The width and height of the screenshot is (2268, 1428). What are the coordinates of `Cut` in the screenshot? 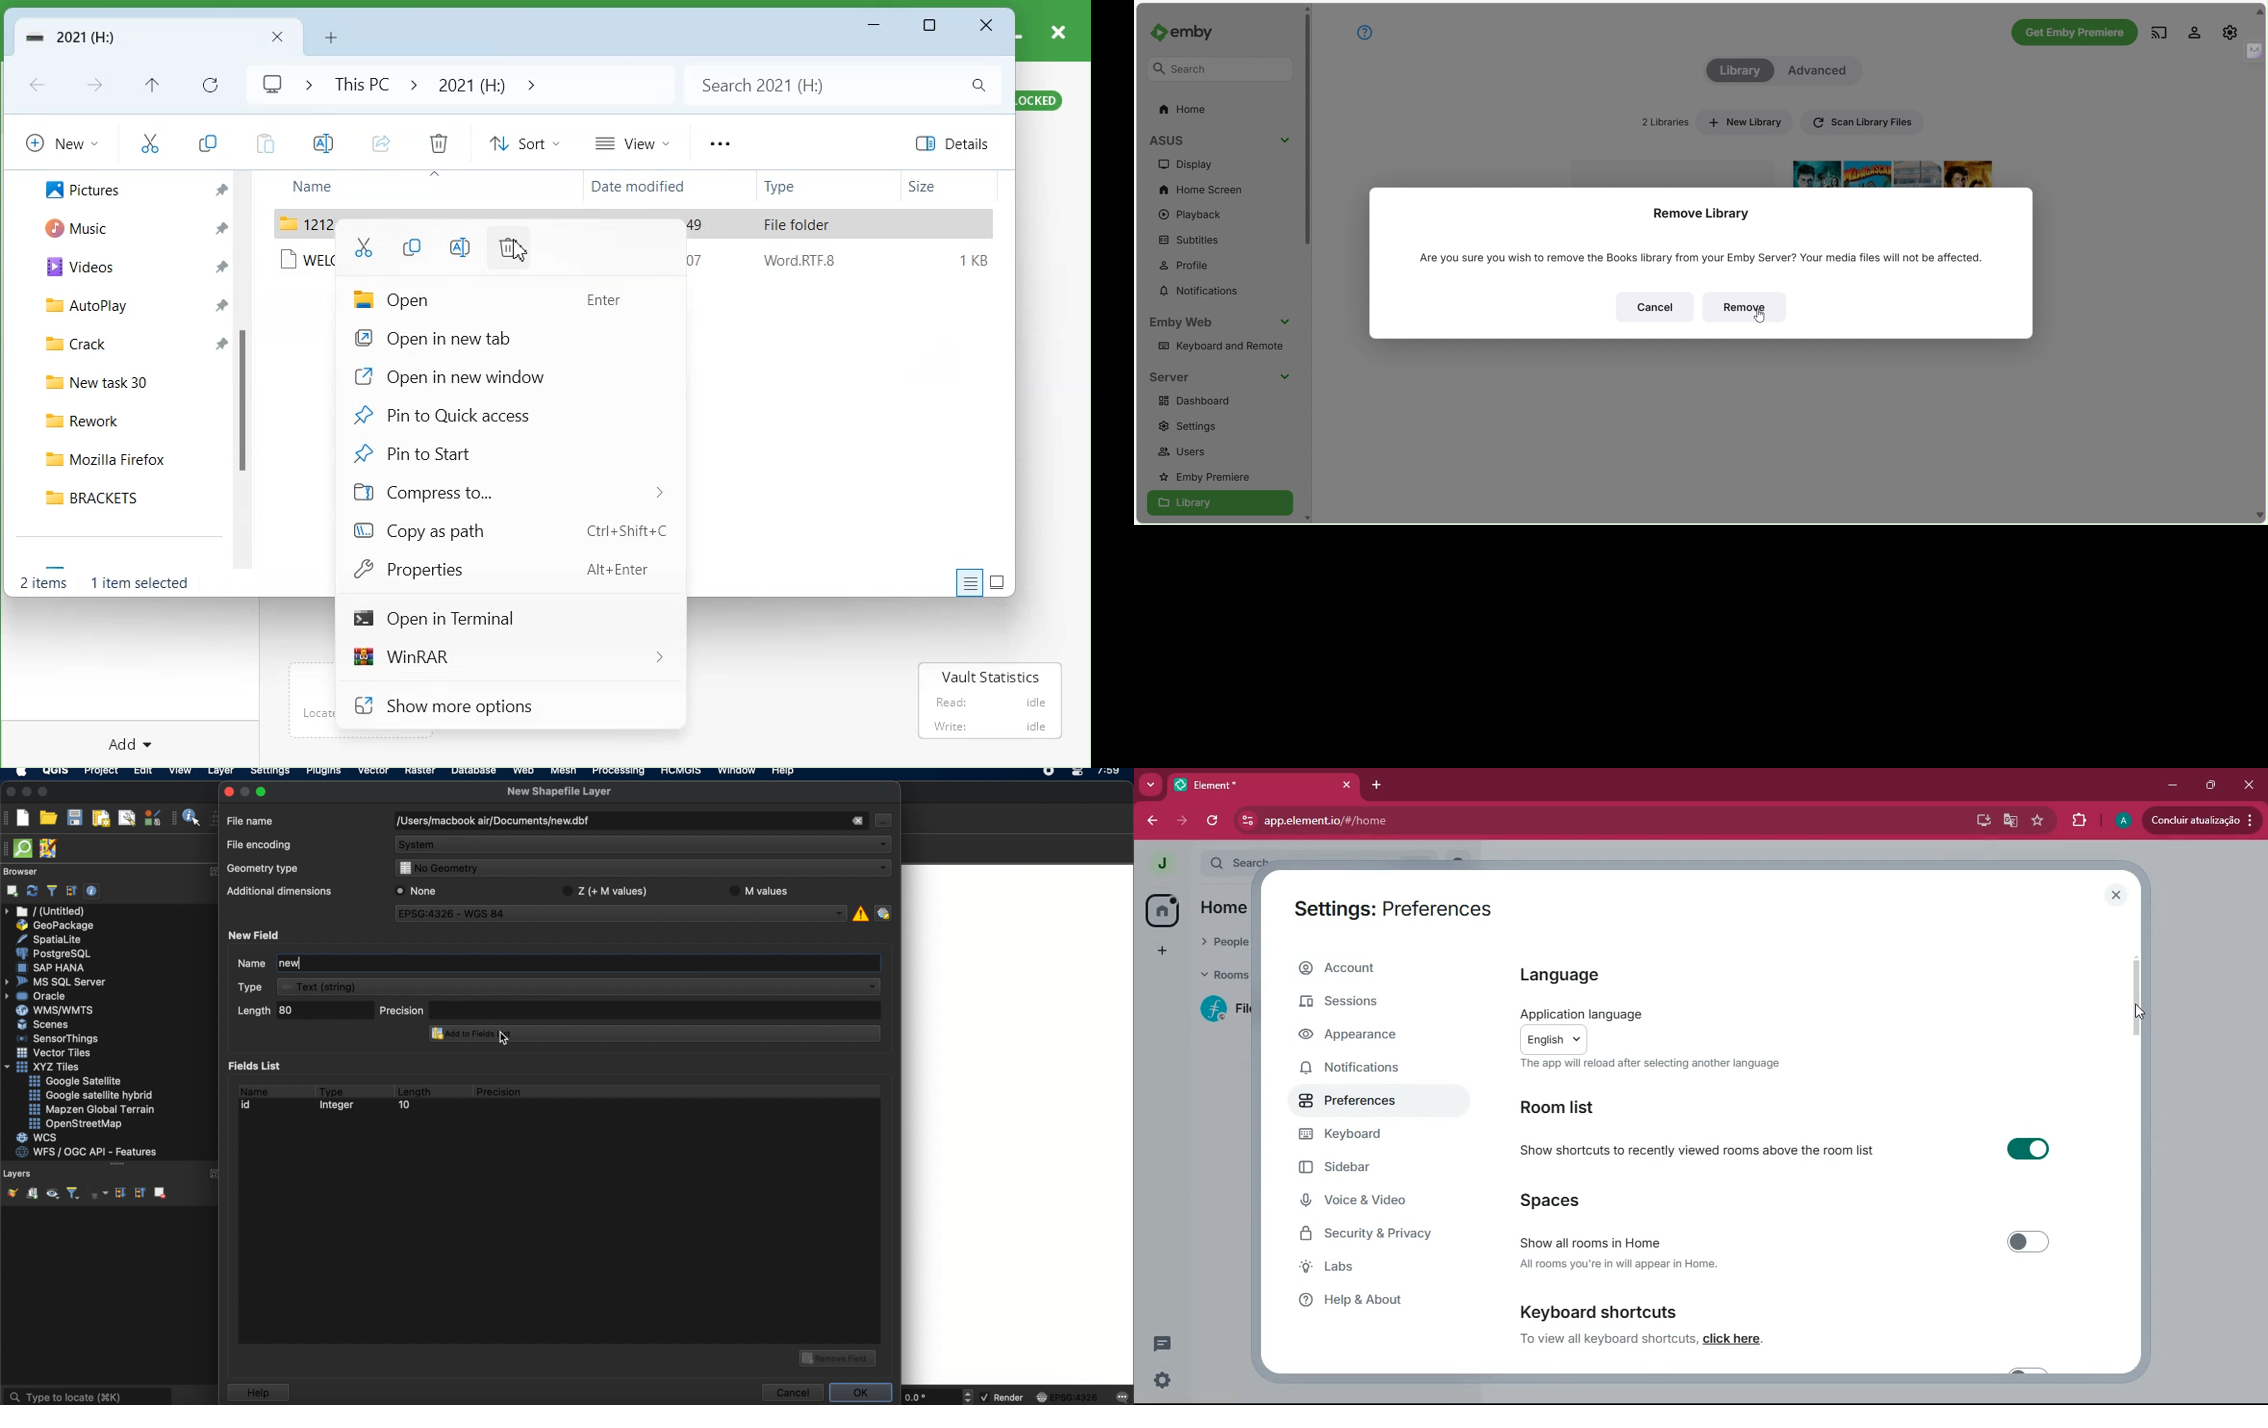 It's located at (149, 141).